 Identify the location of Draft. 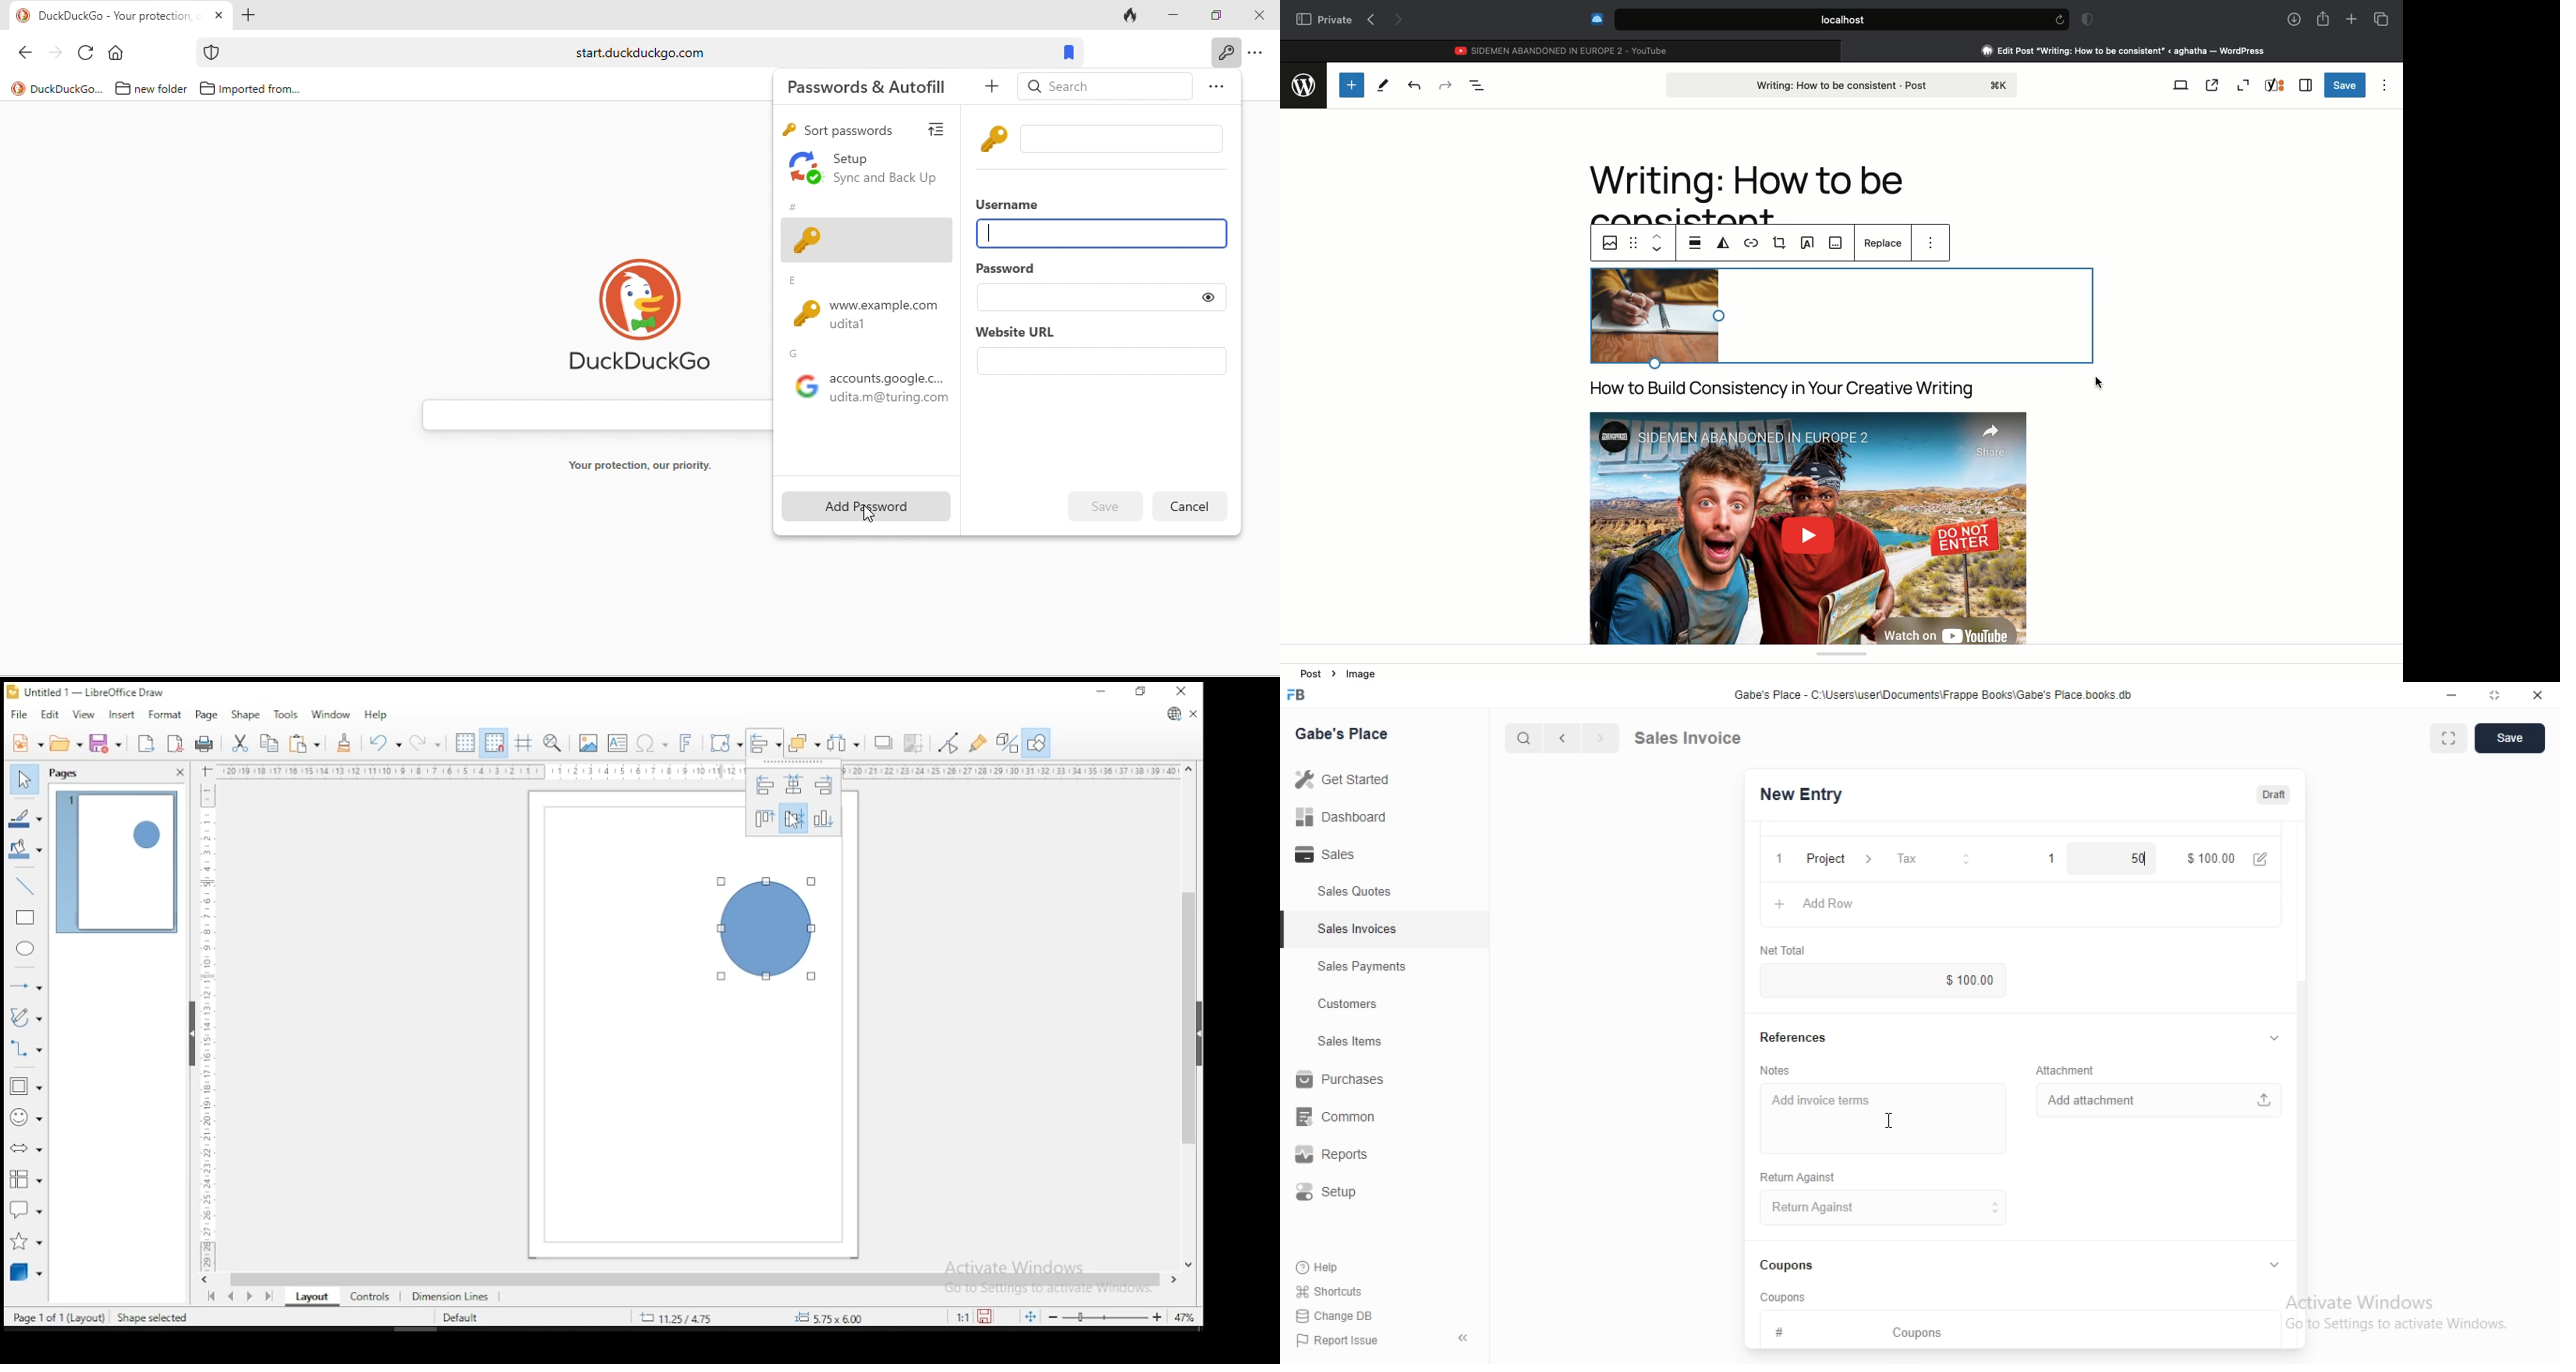
(2275, 795).